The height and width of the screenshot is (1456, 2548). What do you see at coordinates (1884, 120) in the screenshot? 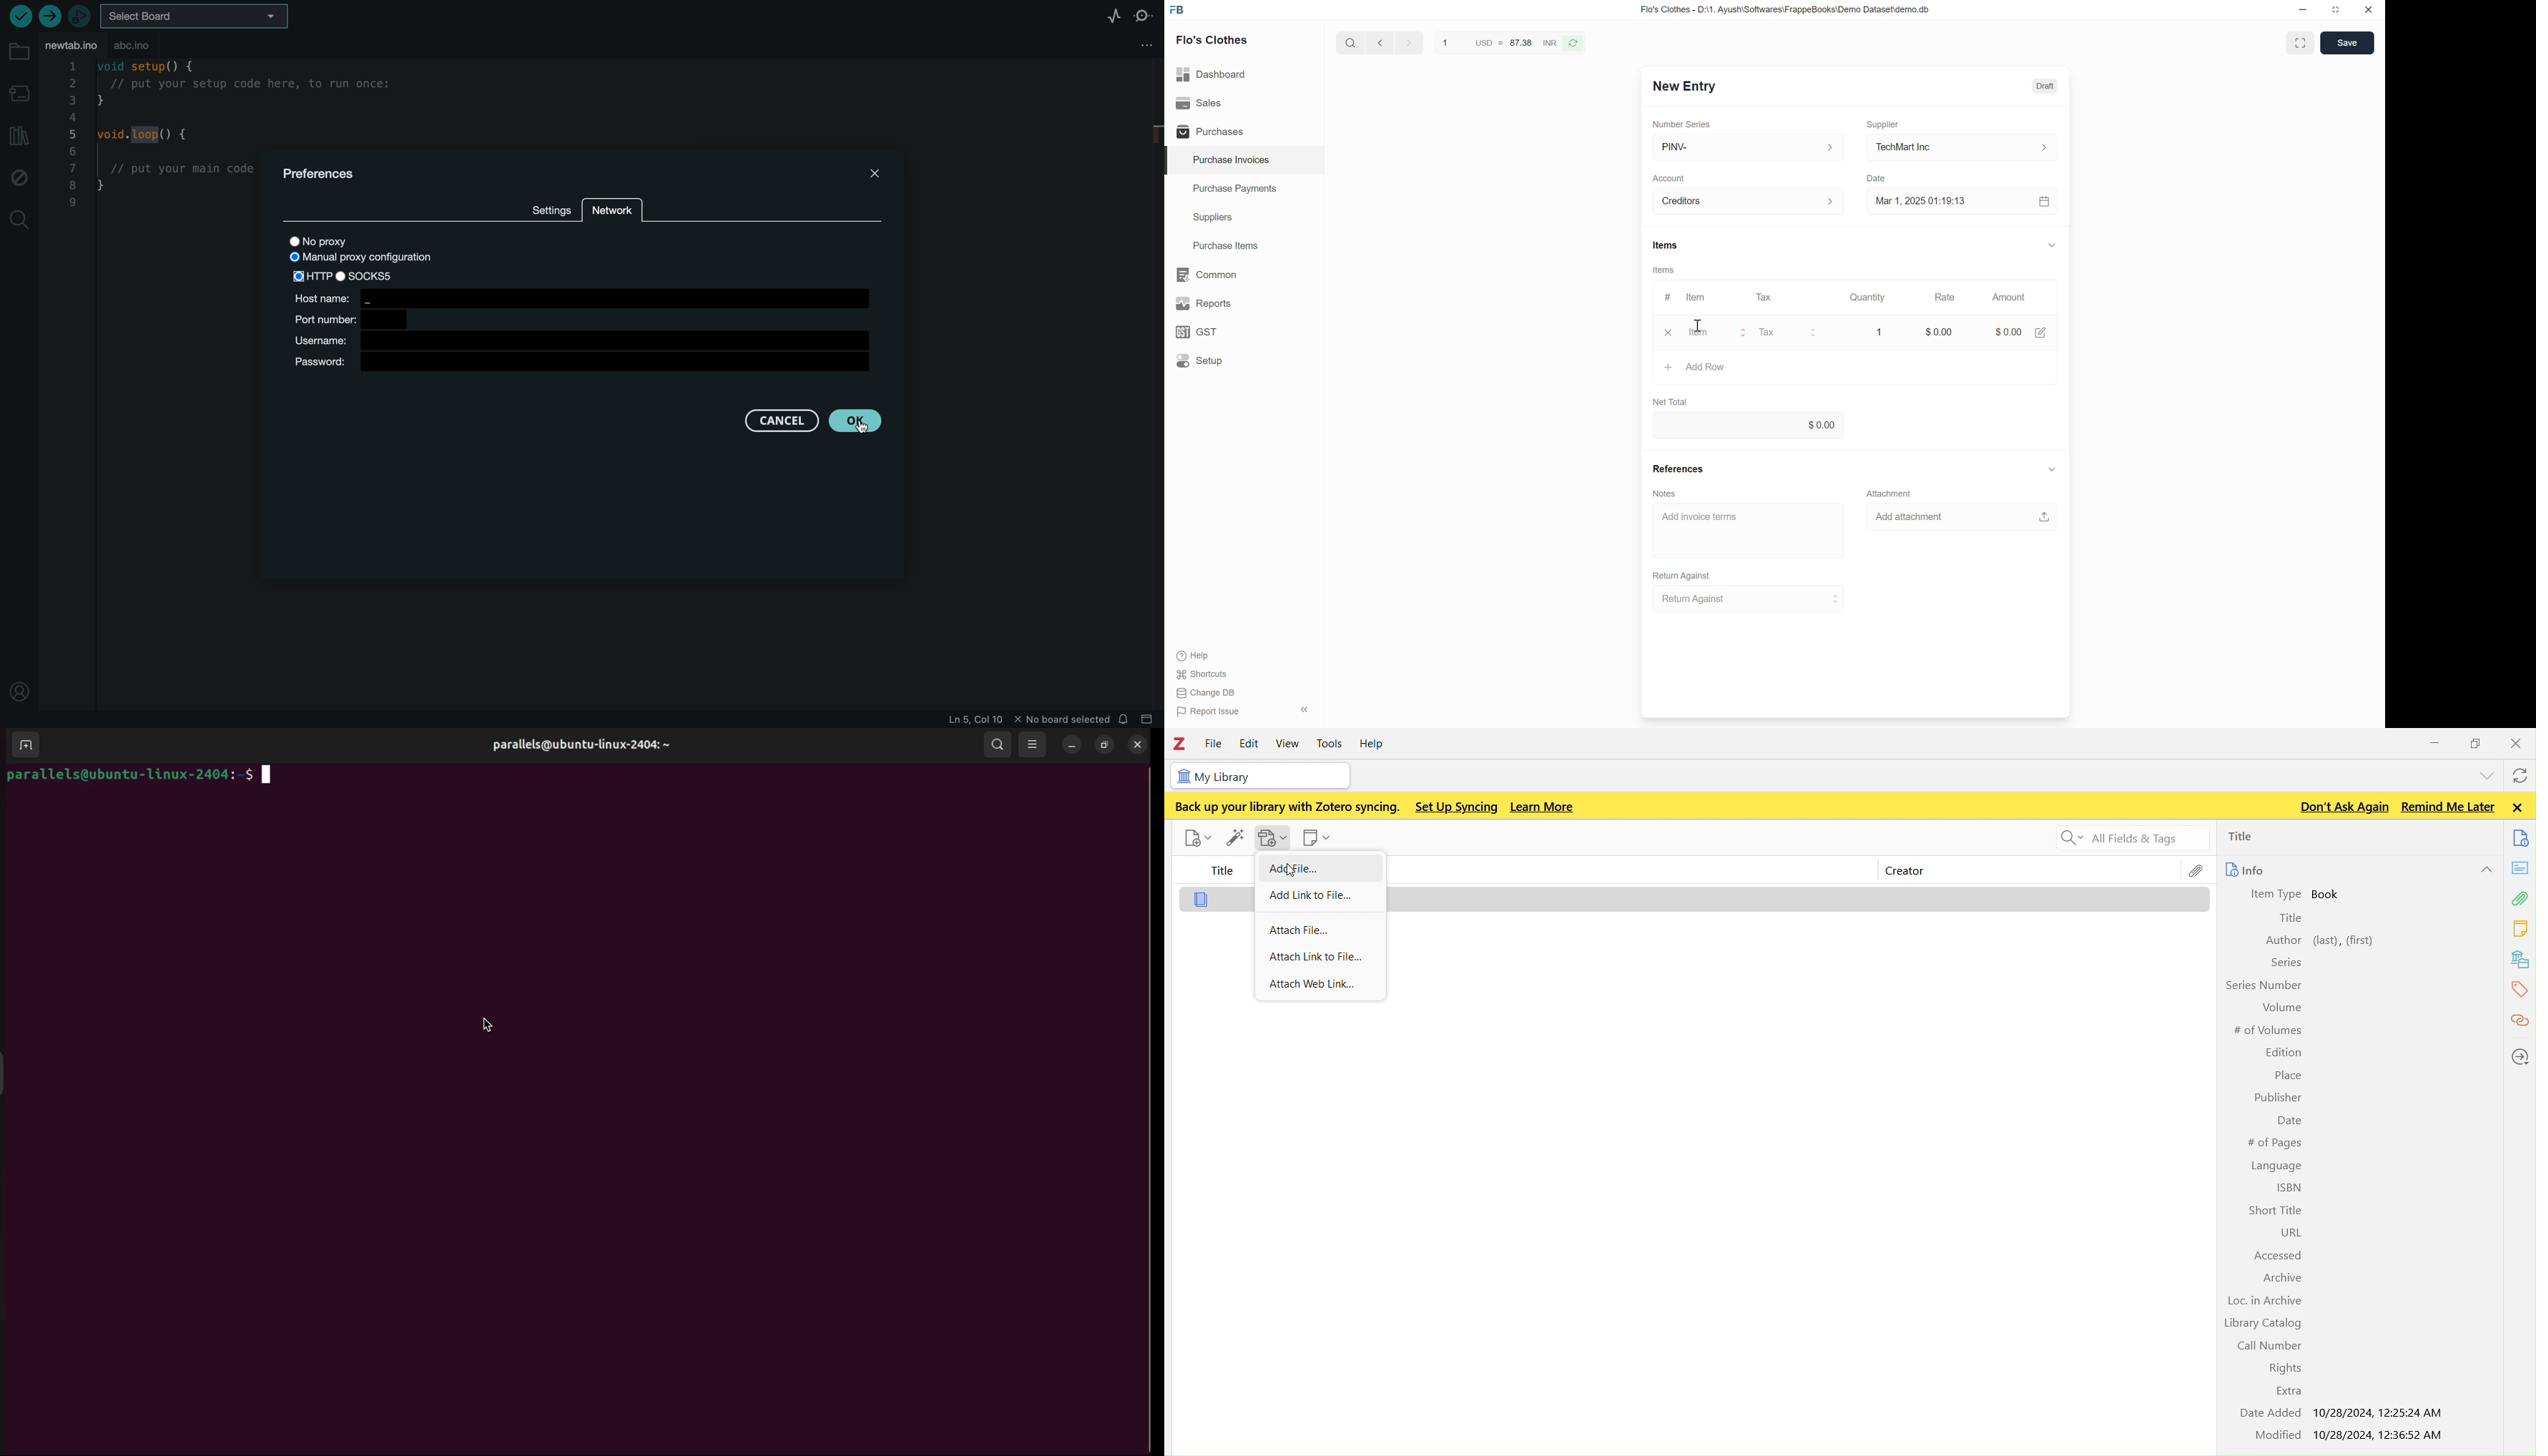
I see `Supplier` at bounding box center [1884, 120].